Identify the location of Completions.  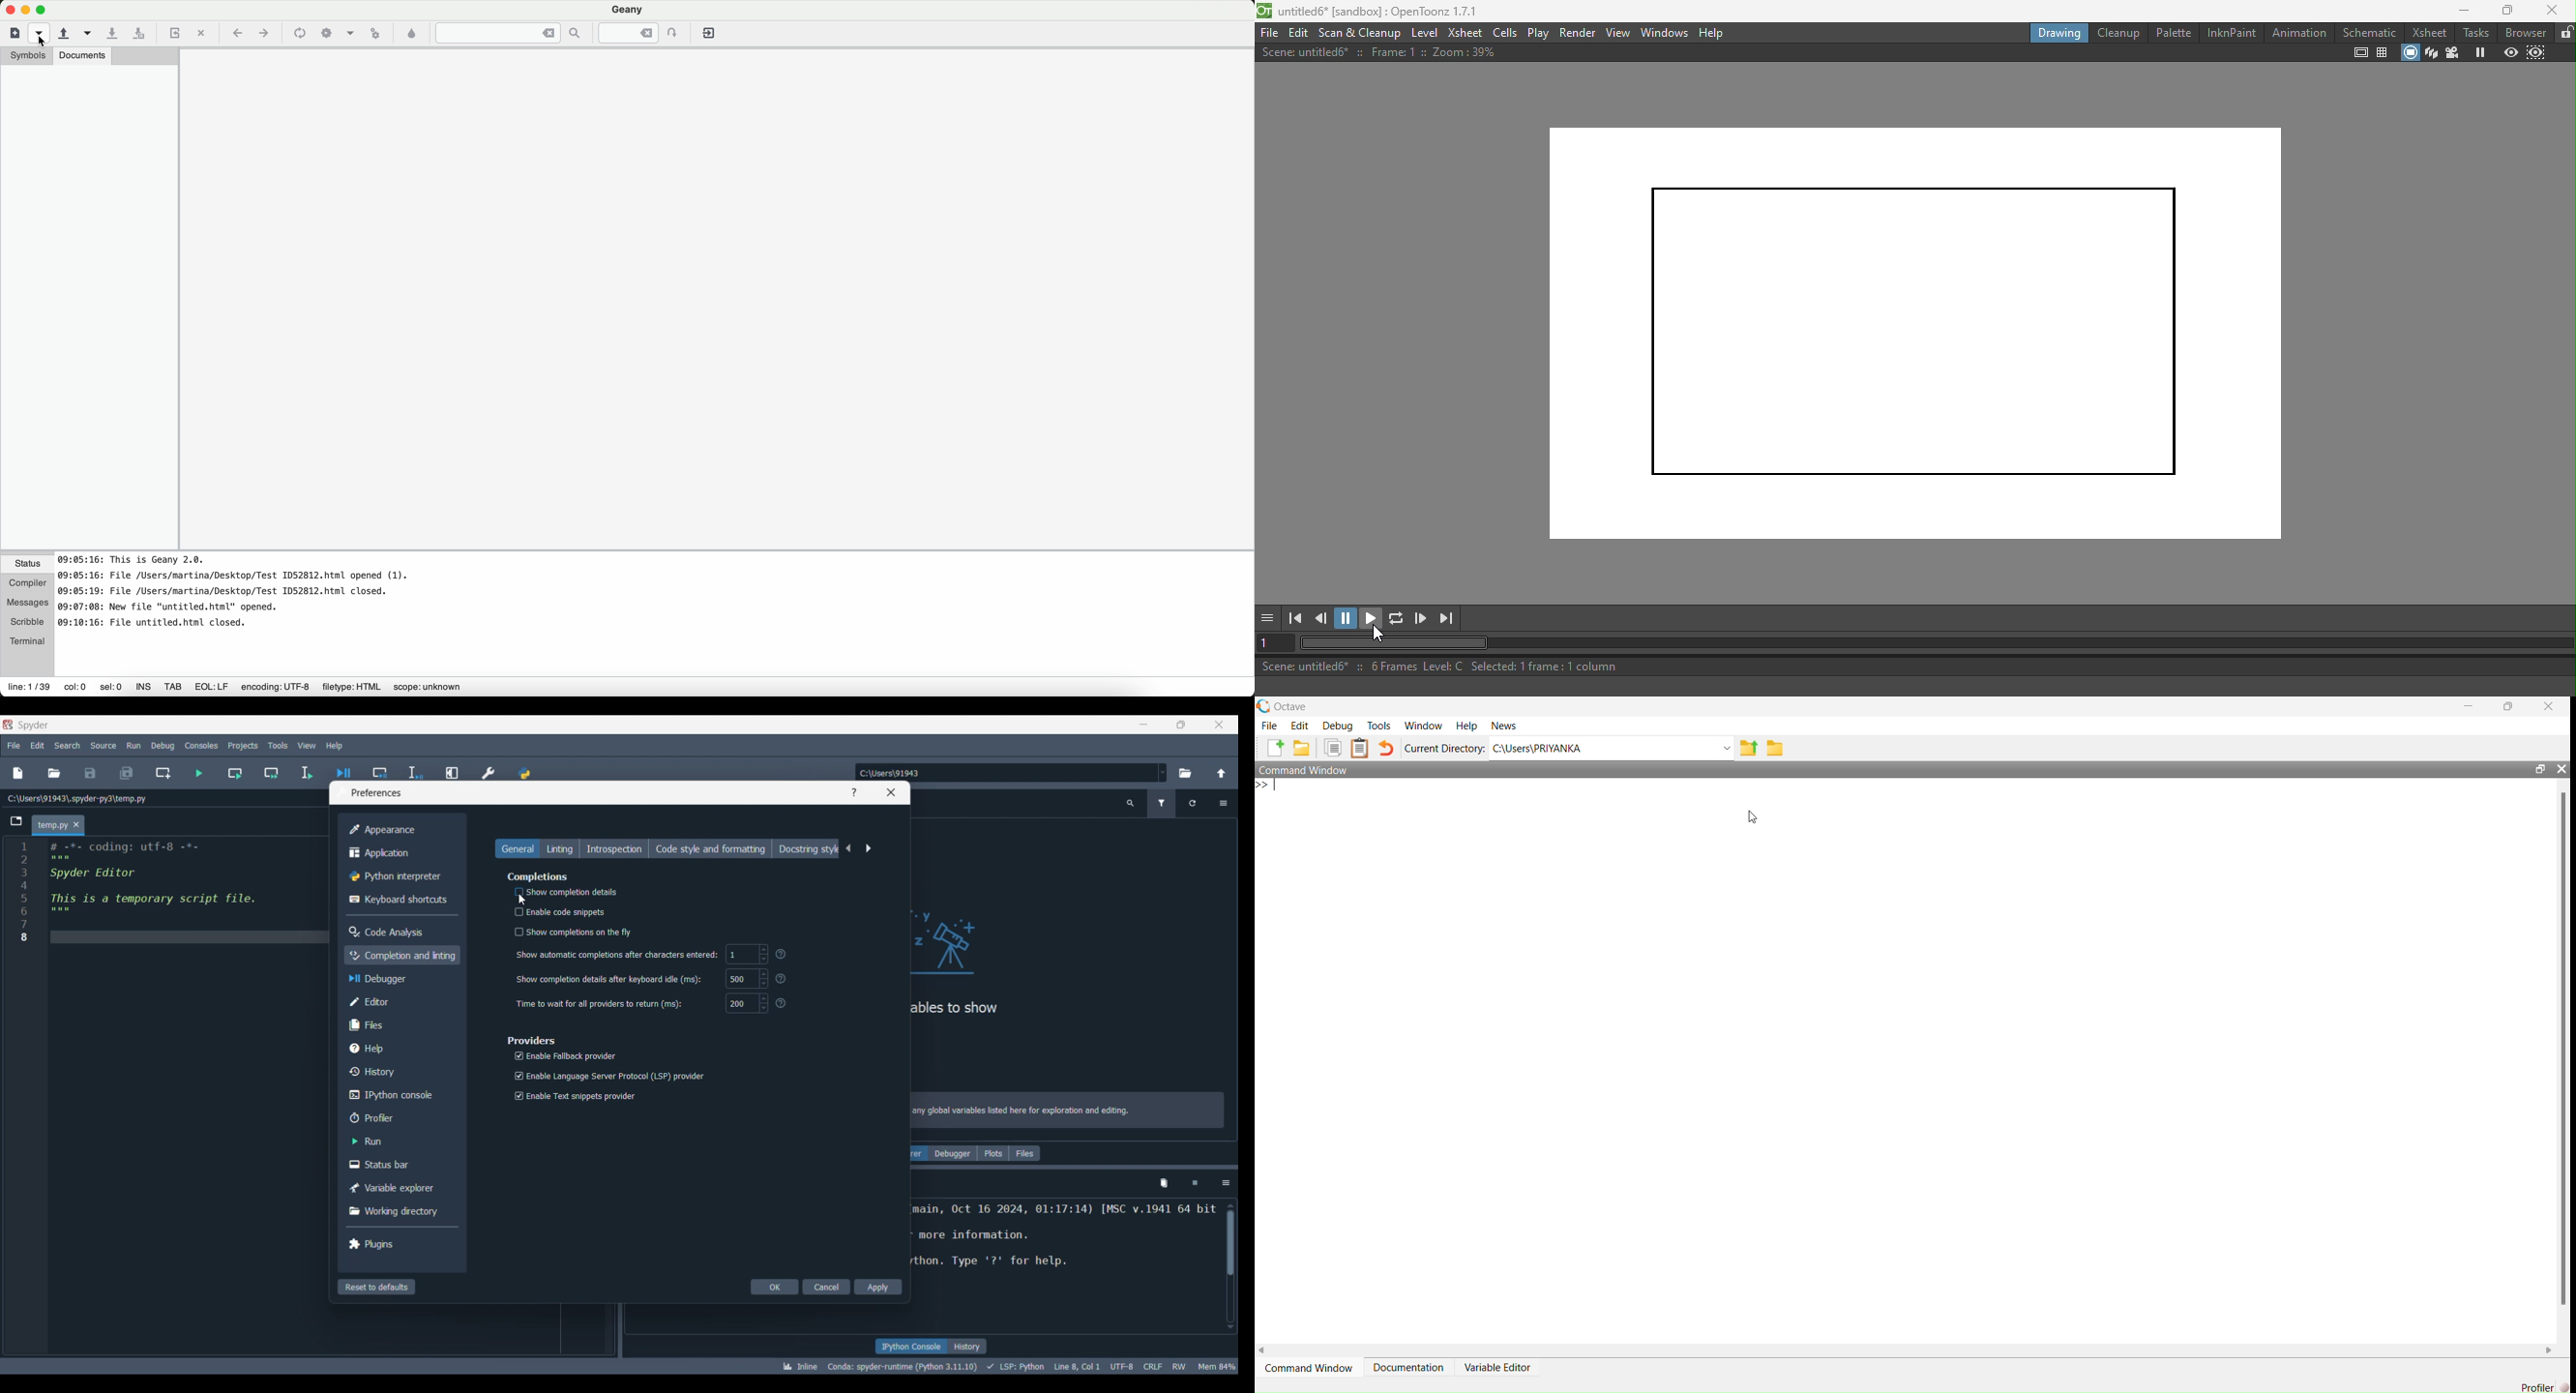
(537, 876).